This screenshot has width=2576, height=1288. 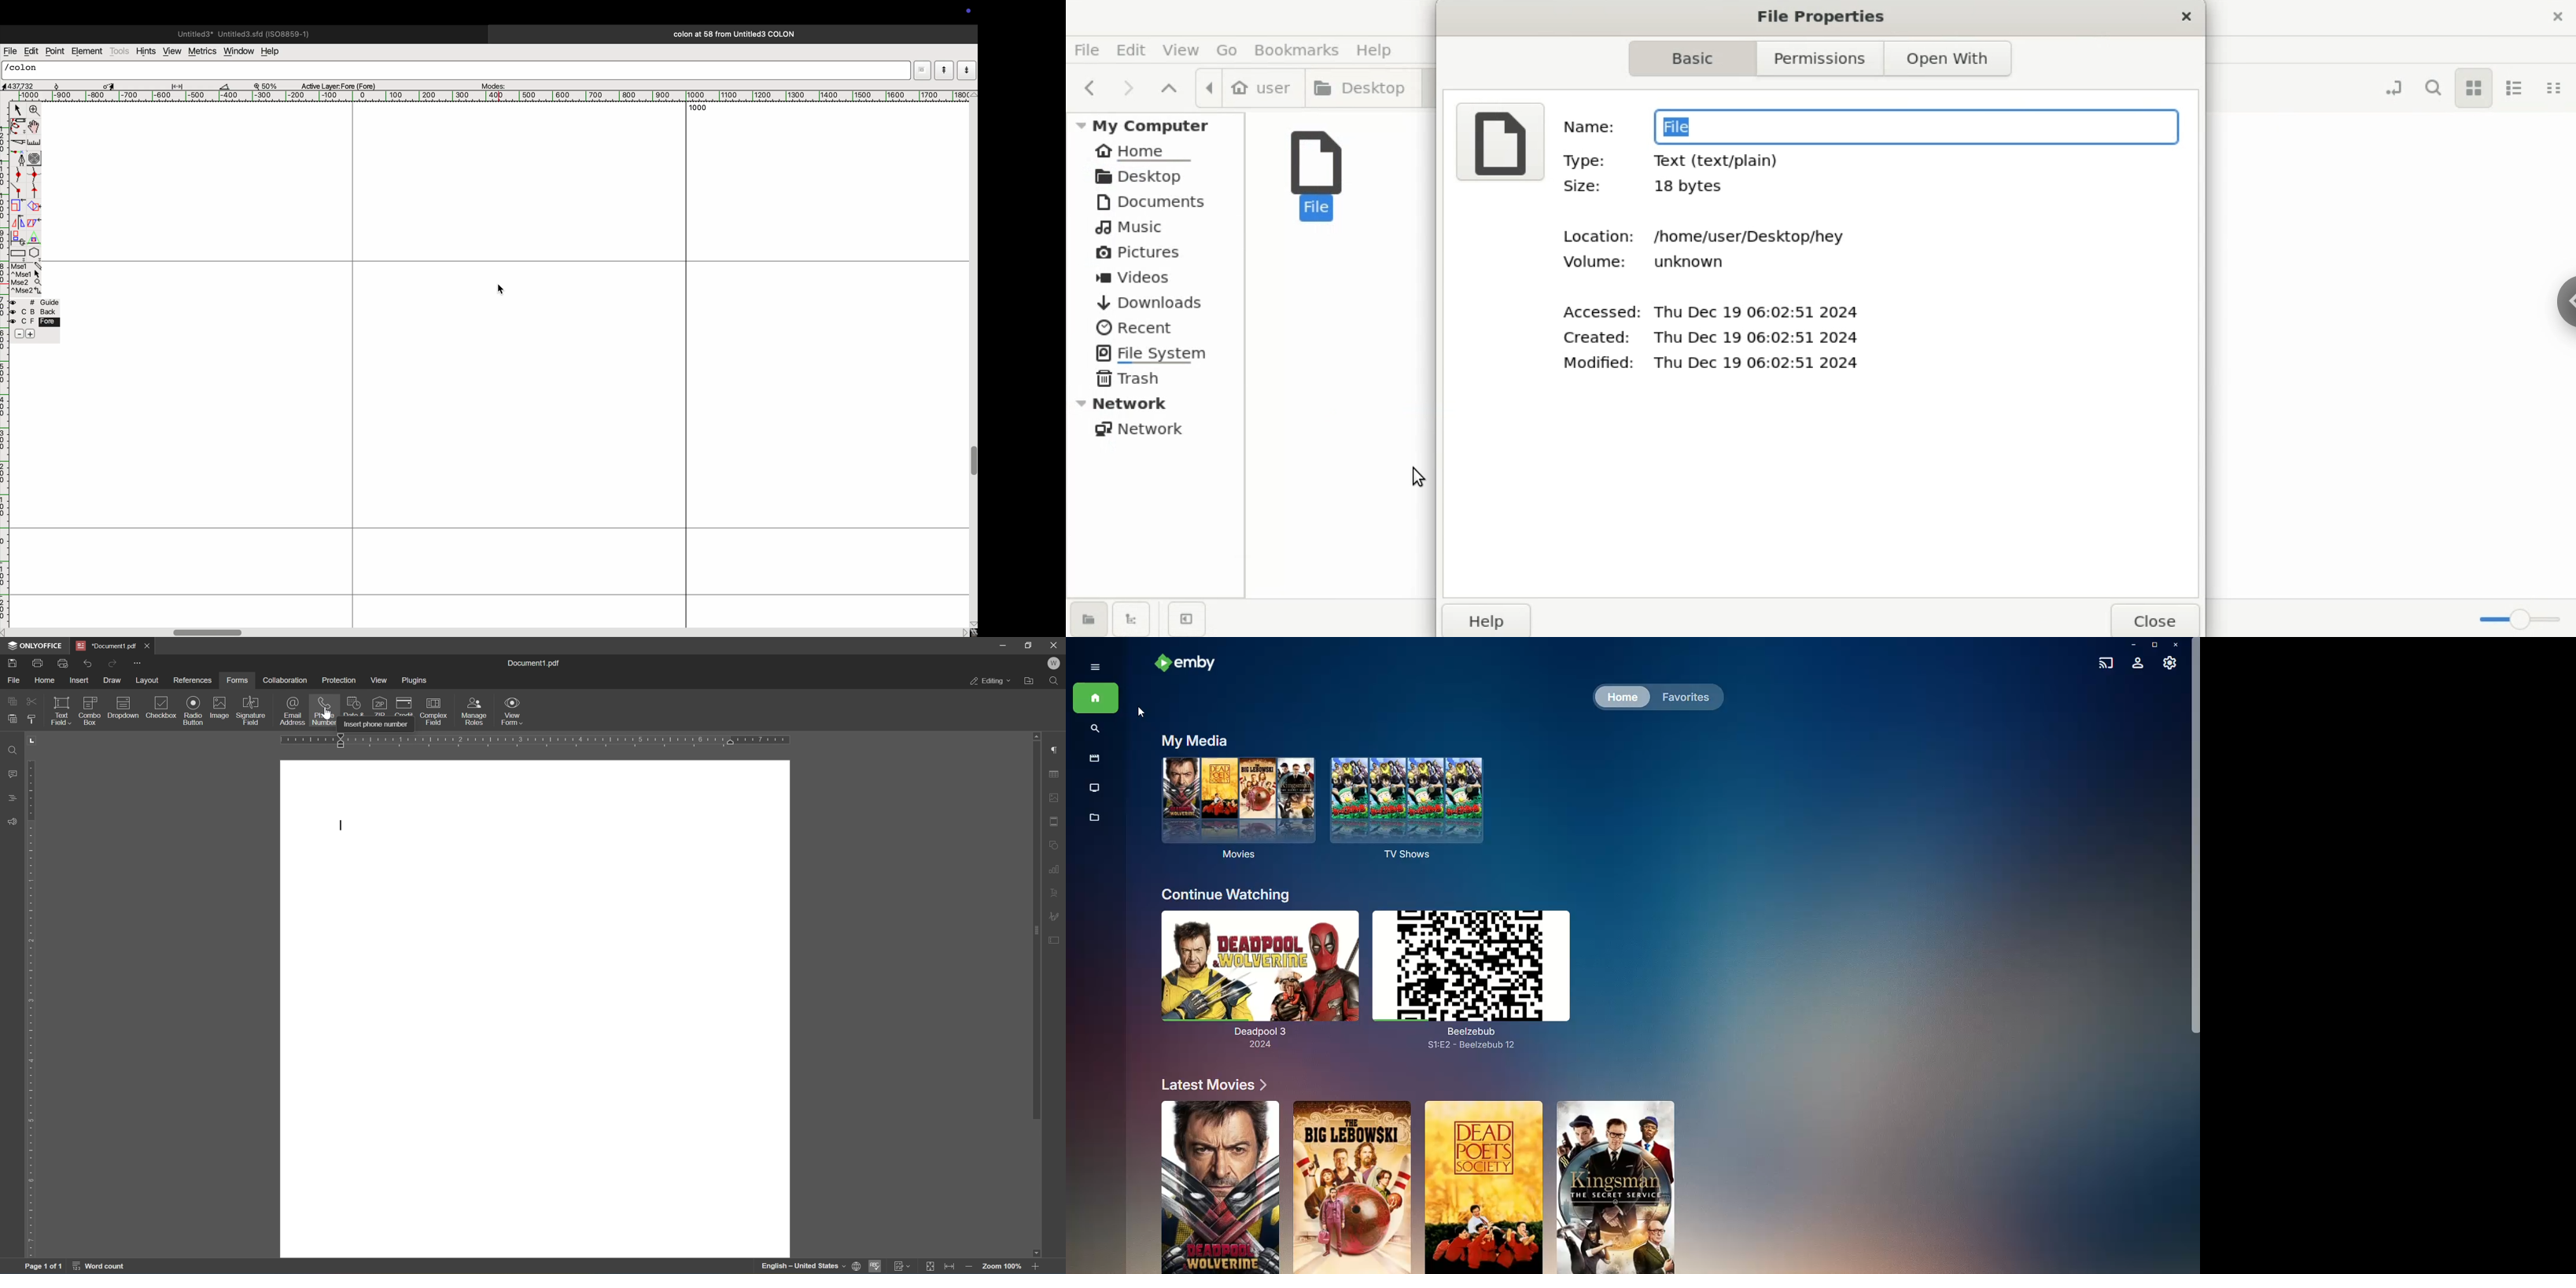 I want to click on toggle location entry, so click(x=2388, y=87).